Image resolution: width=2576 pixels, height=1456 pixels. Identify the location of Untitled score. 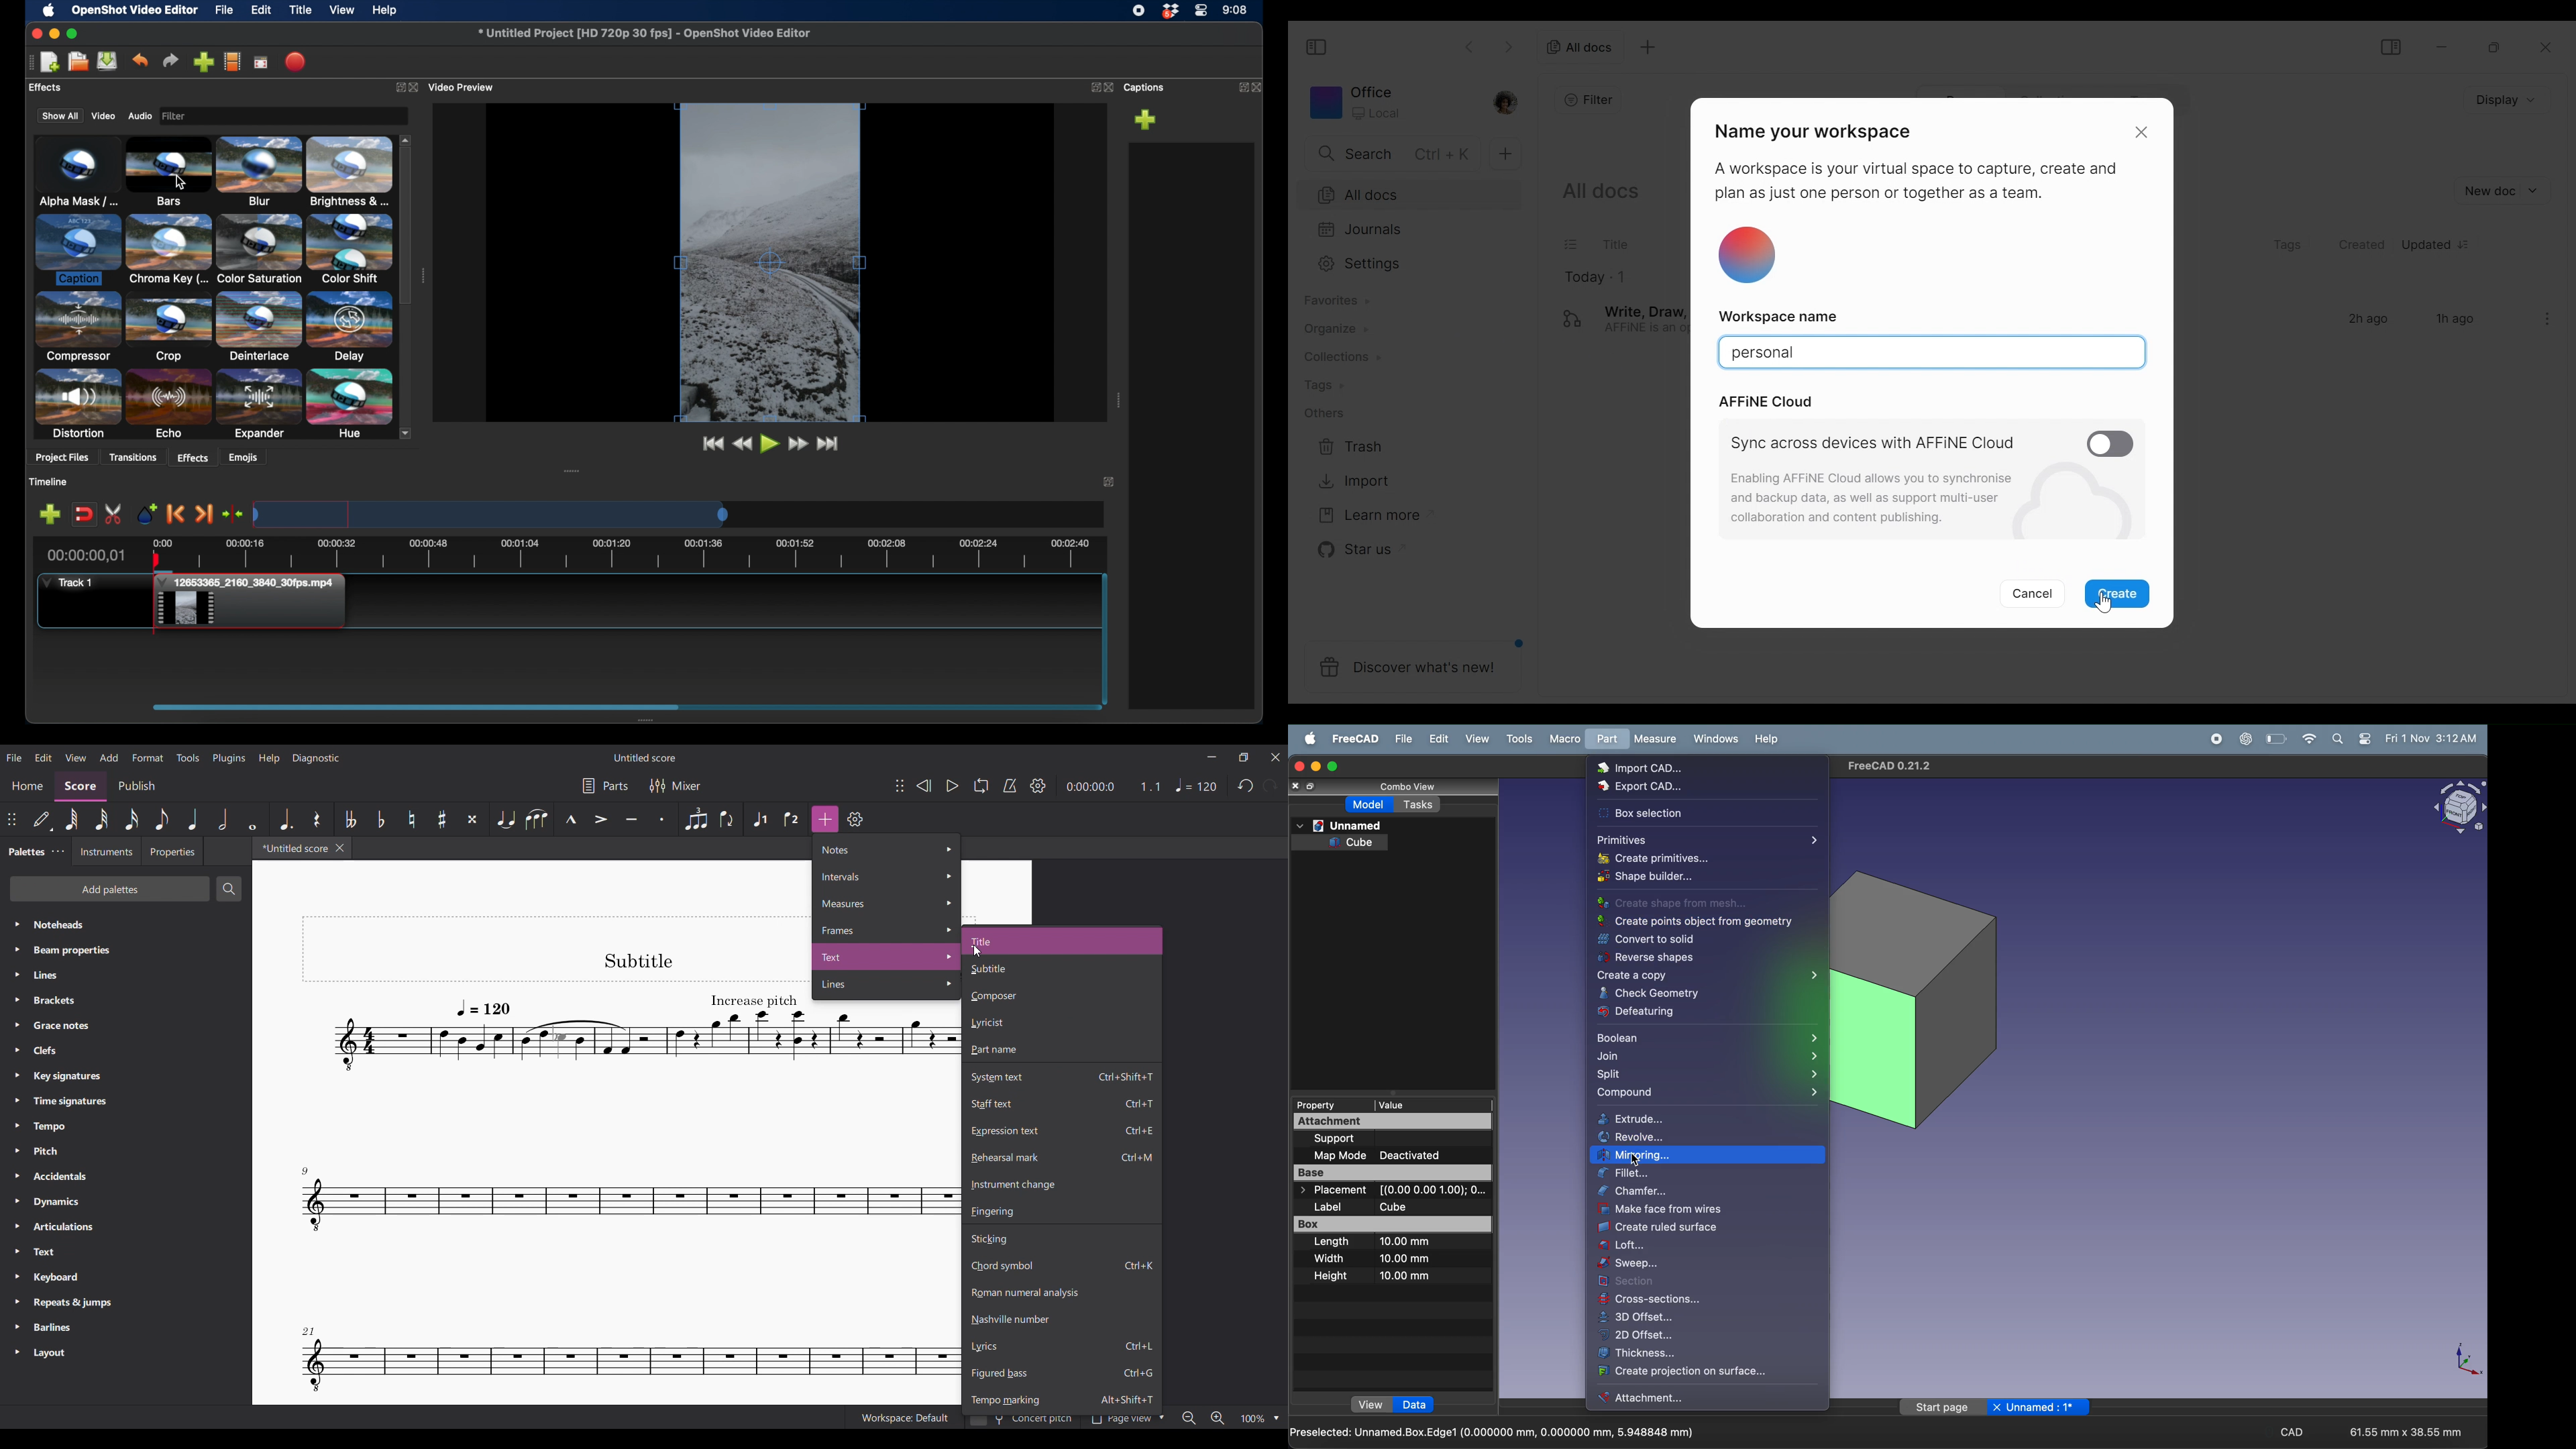
(645, 757).